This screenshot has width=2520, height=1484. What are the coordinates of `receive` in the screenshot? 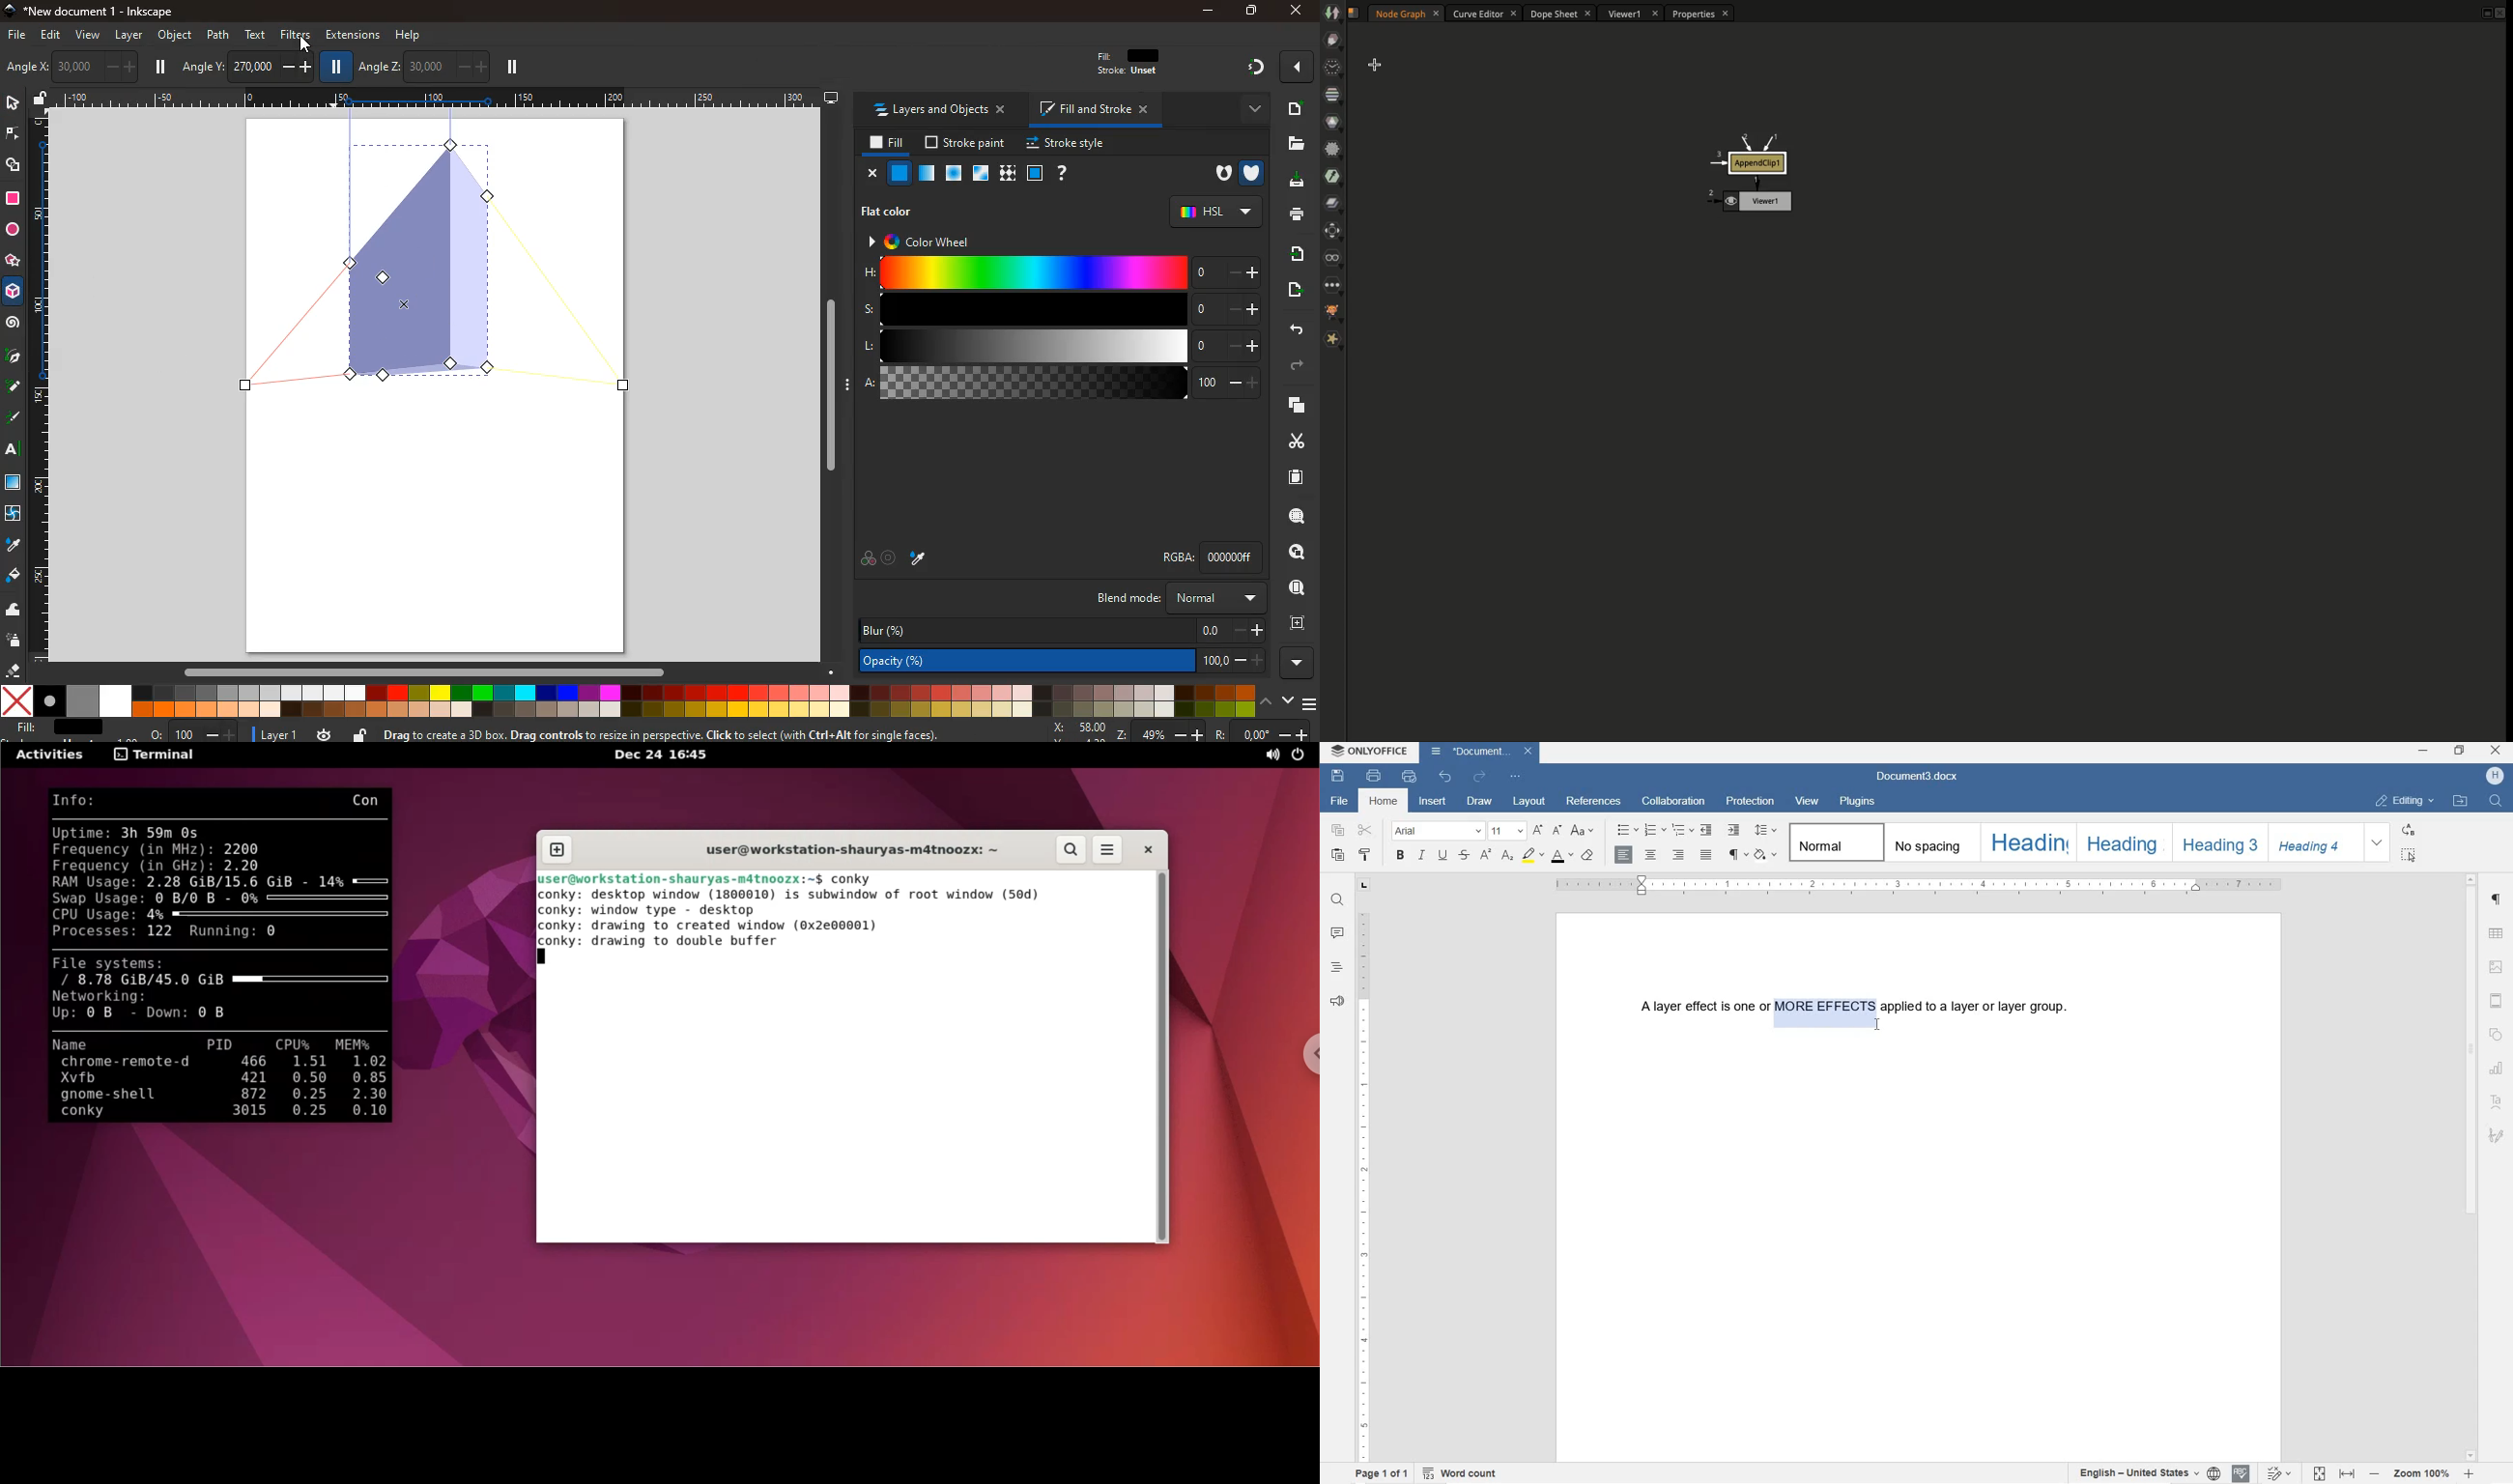 It's located at (1291, 253).